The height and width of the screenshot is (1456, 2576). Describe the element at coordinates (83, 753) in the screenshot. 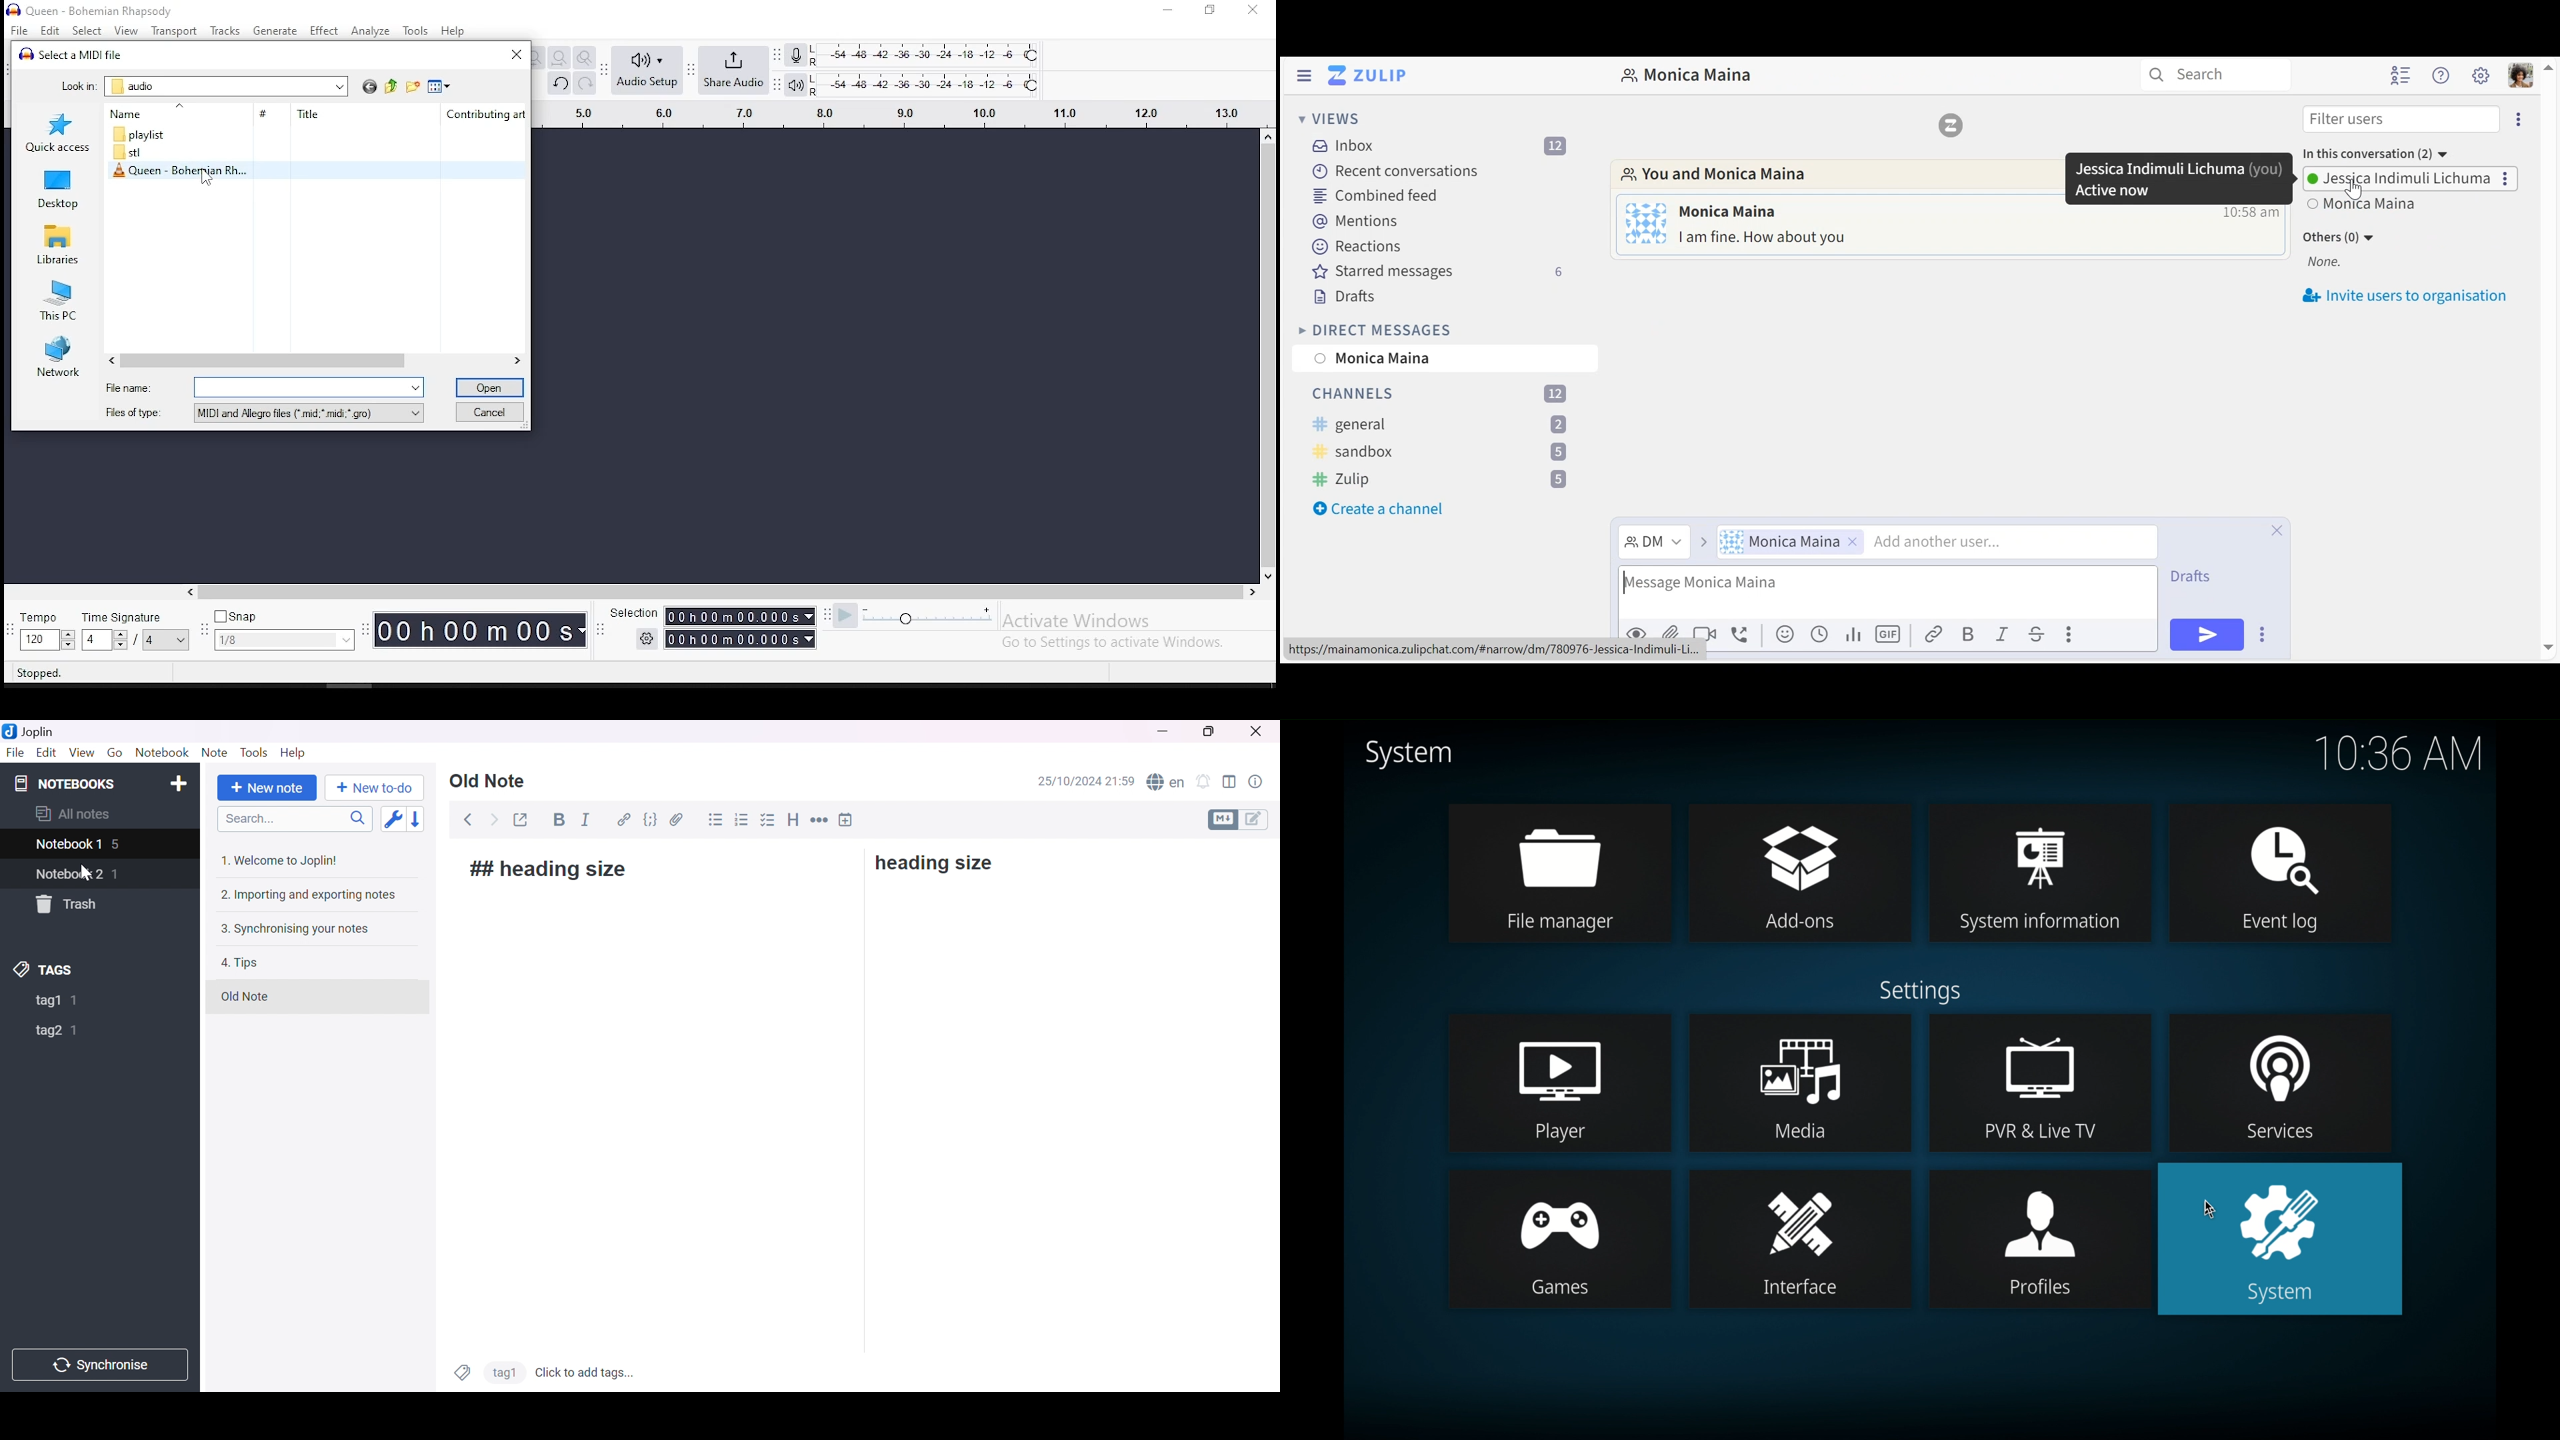

I see `View` at that location.